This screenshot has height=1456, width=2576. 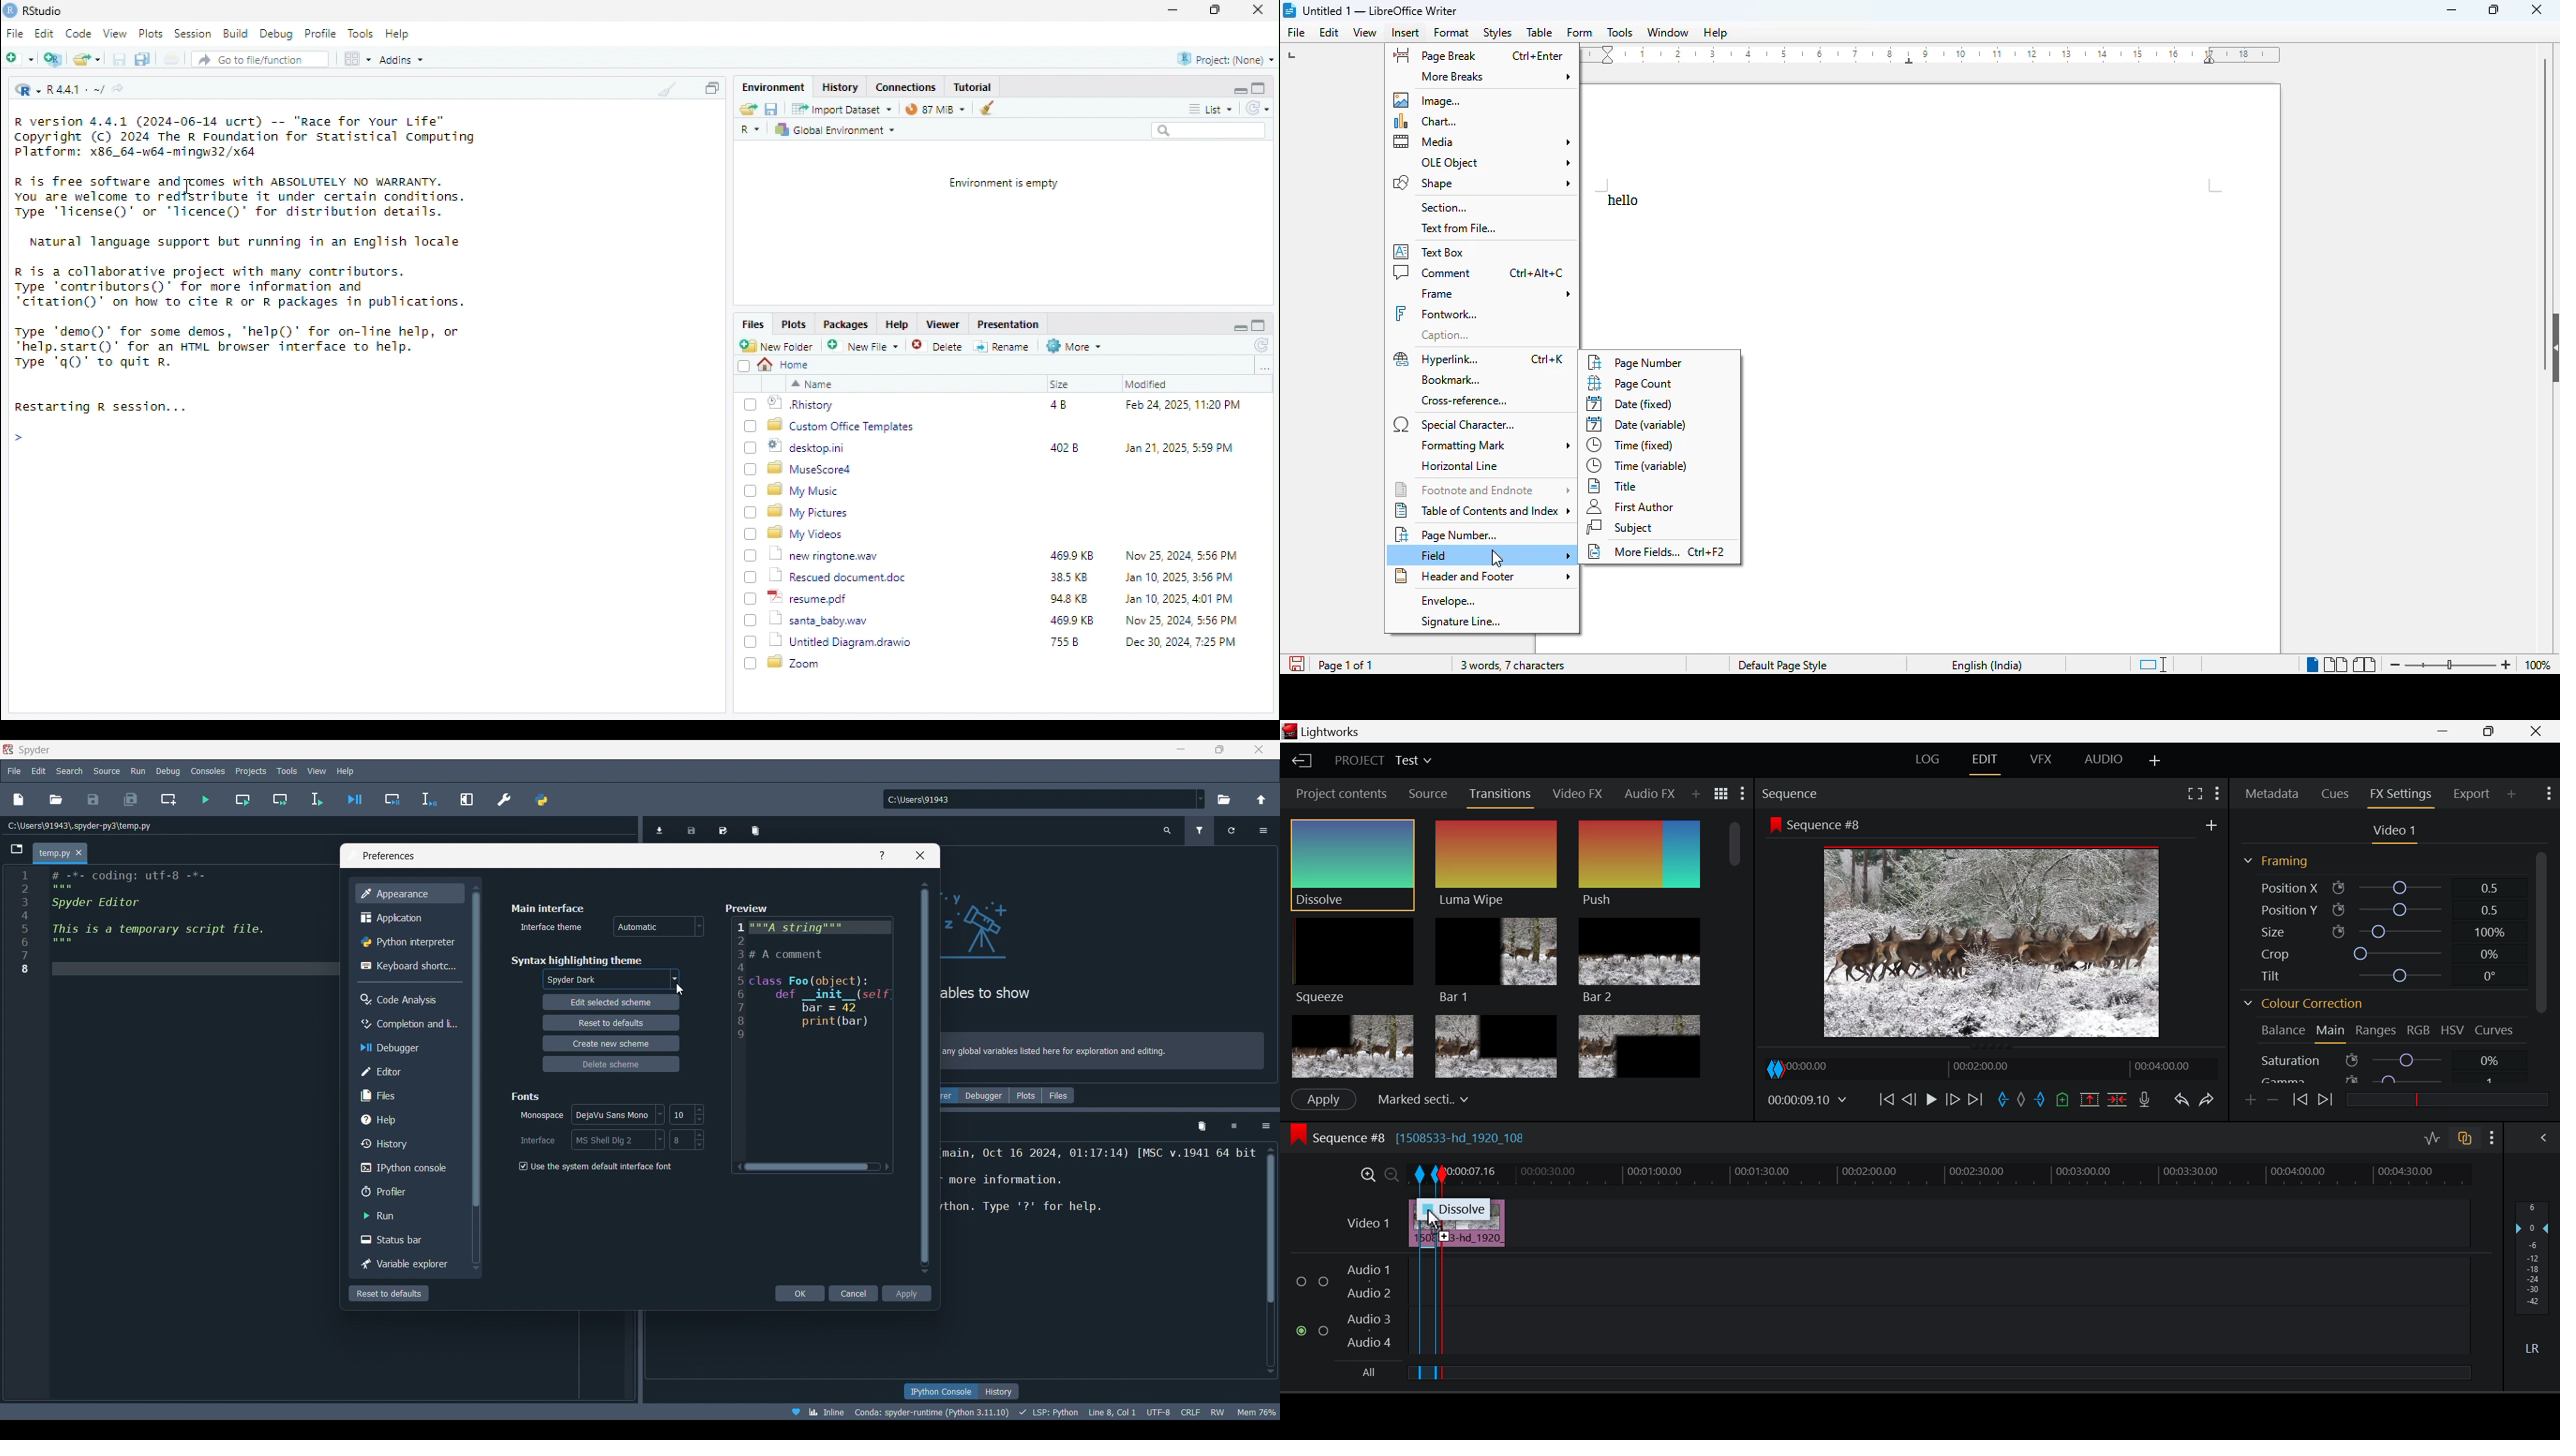 I want to click on Plots, so click(x=1025, y=1095).